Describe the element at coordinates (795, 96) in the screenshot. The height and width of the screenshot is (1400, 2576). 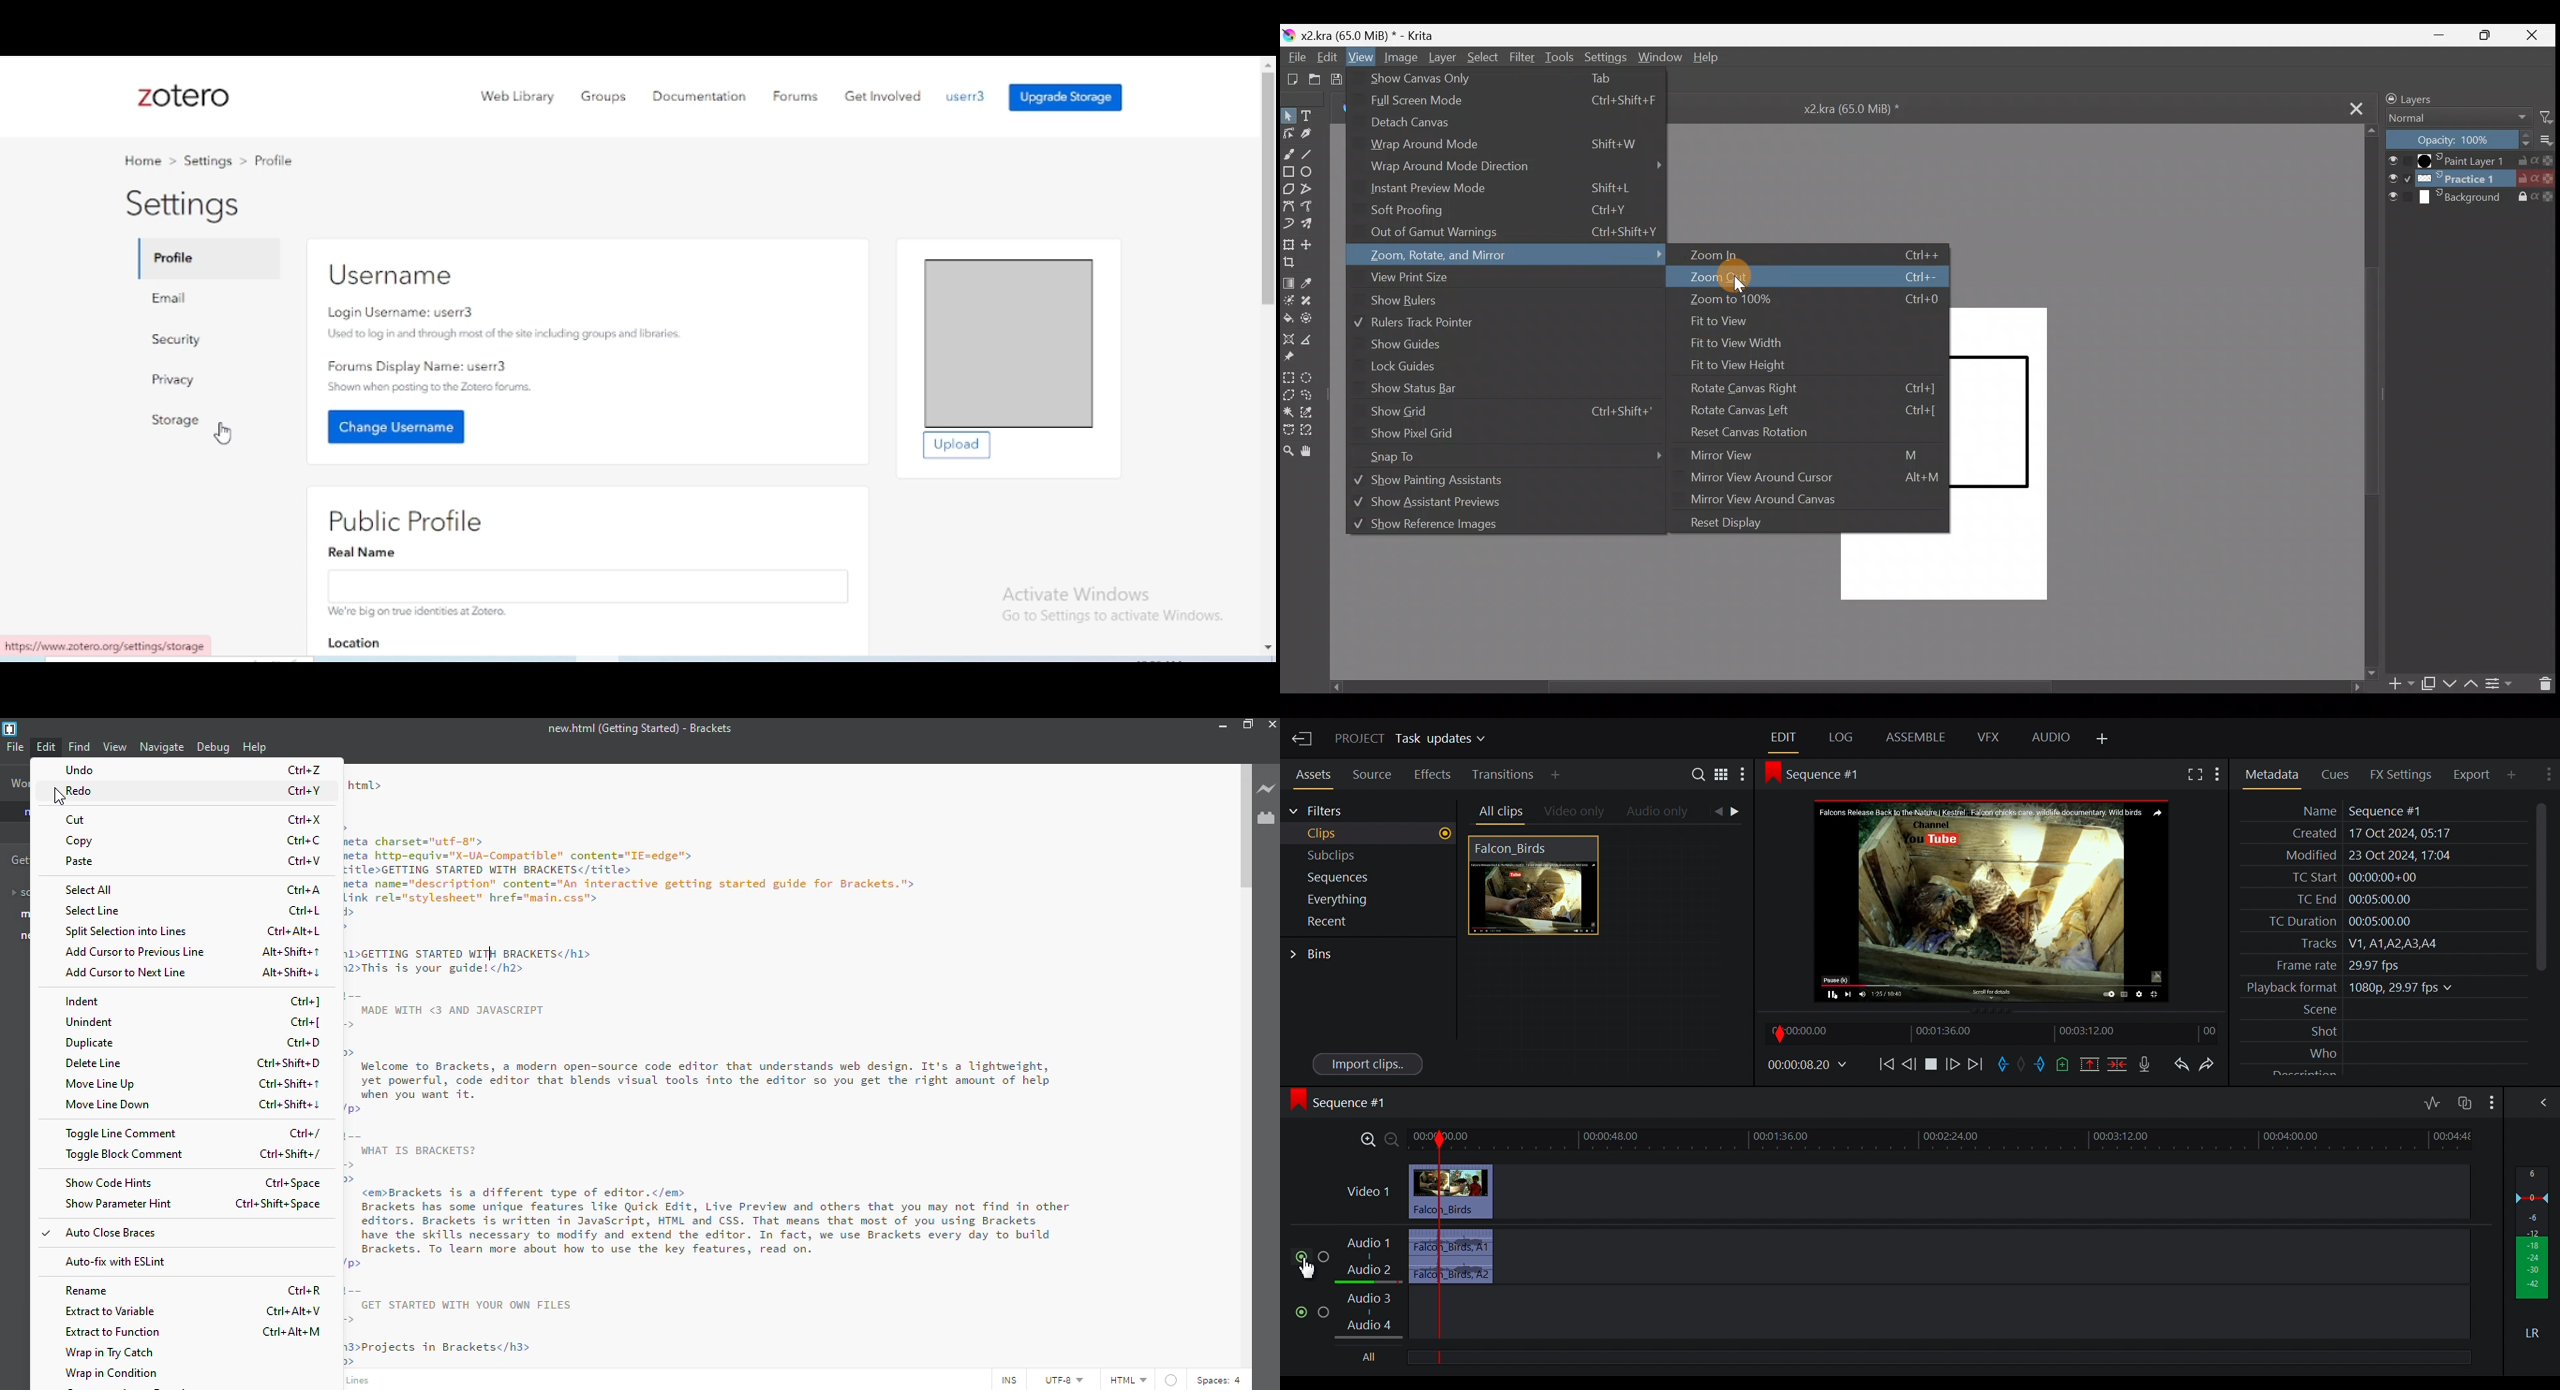
I see `forums` at that location.